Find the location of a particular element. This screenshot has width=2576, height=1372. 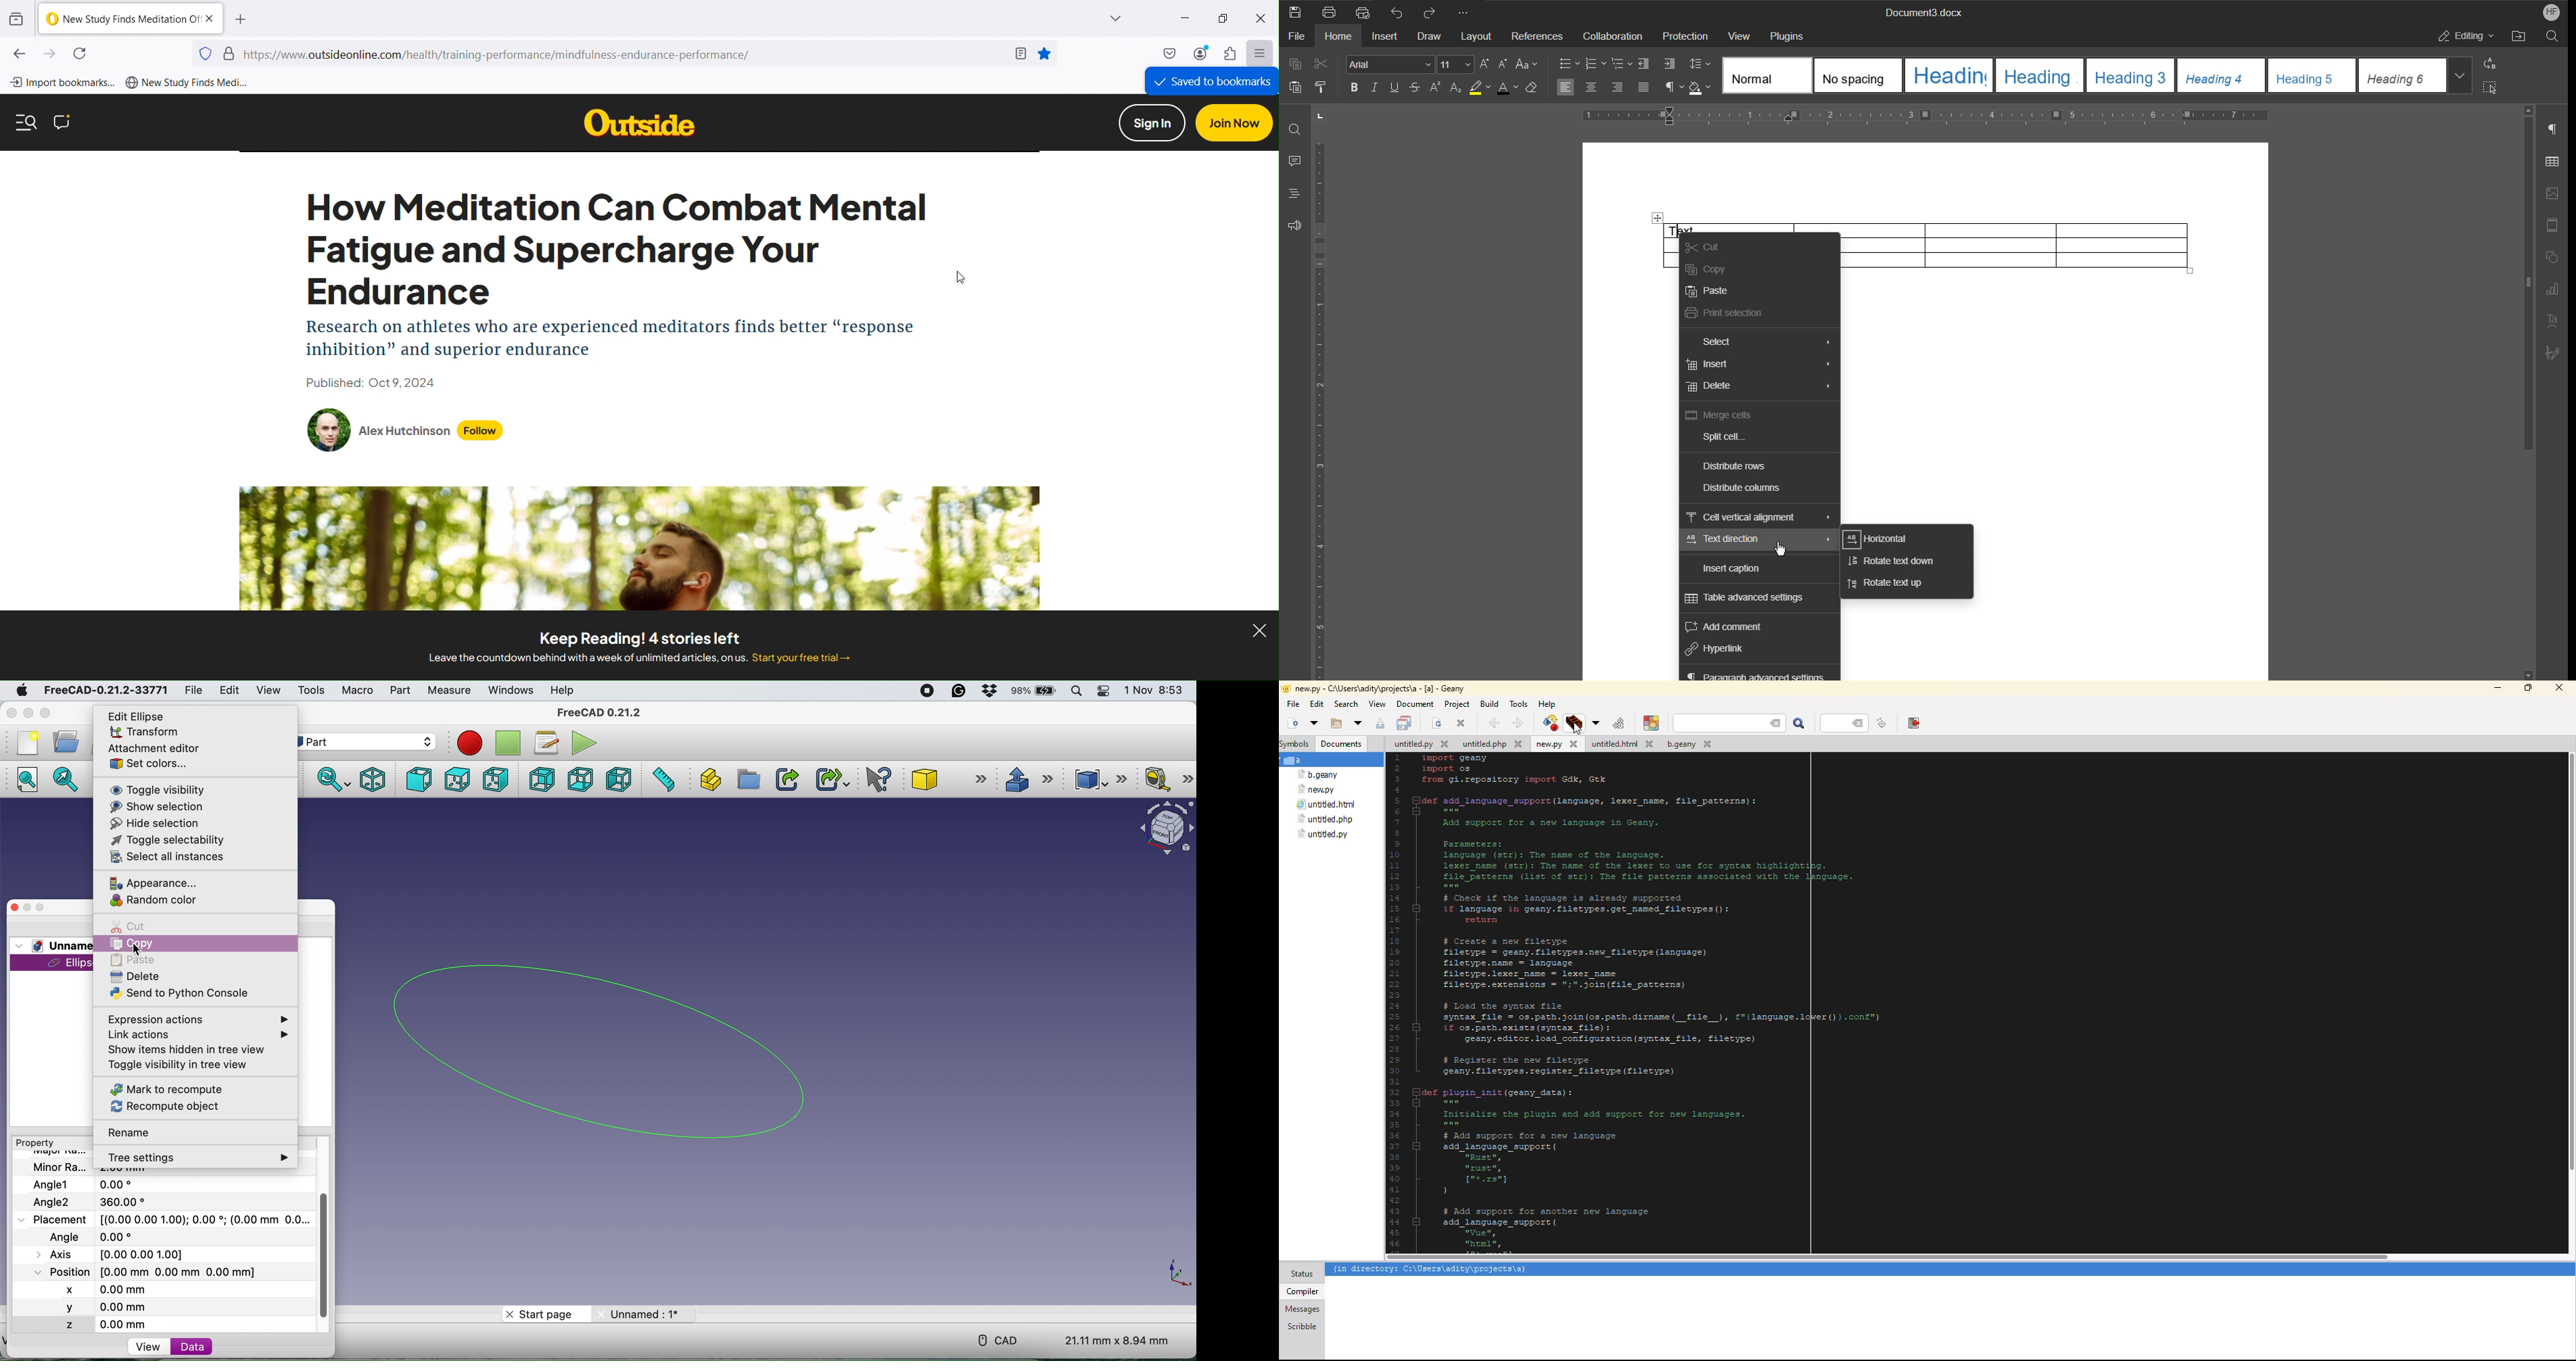

last modified is located at coordinates (105, 1236).